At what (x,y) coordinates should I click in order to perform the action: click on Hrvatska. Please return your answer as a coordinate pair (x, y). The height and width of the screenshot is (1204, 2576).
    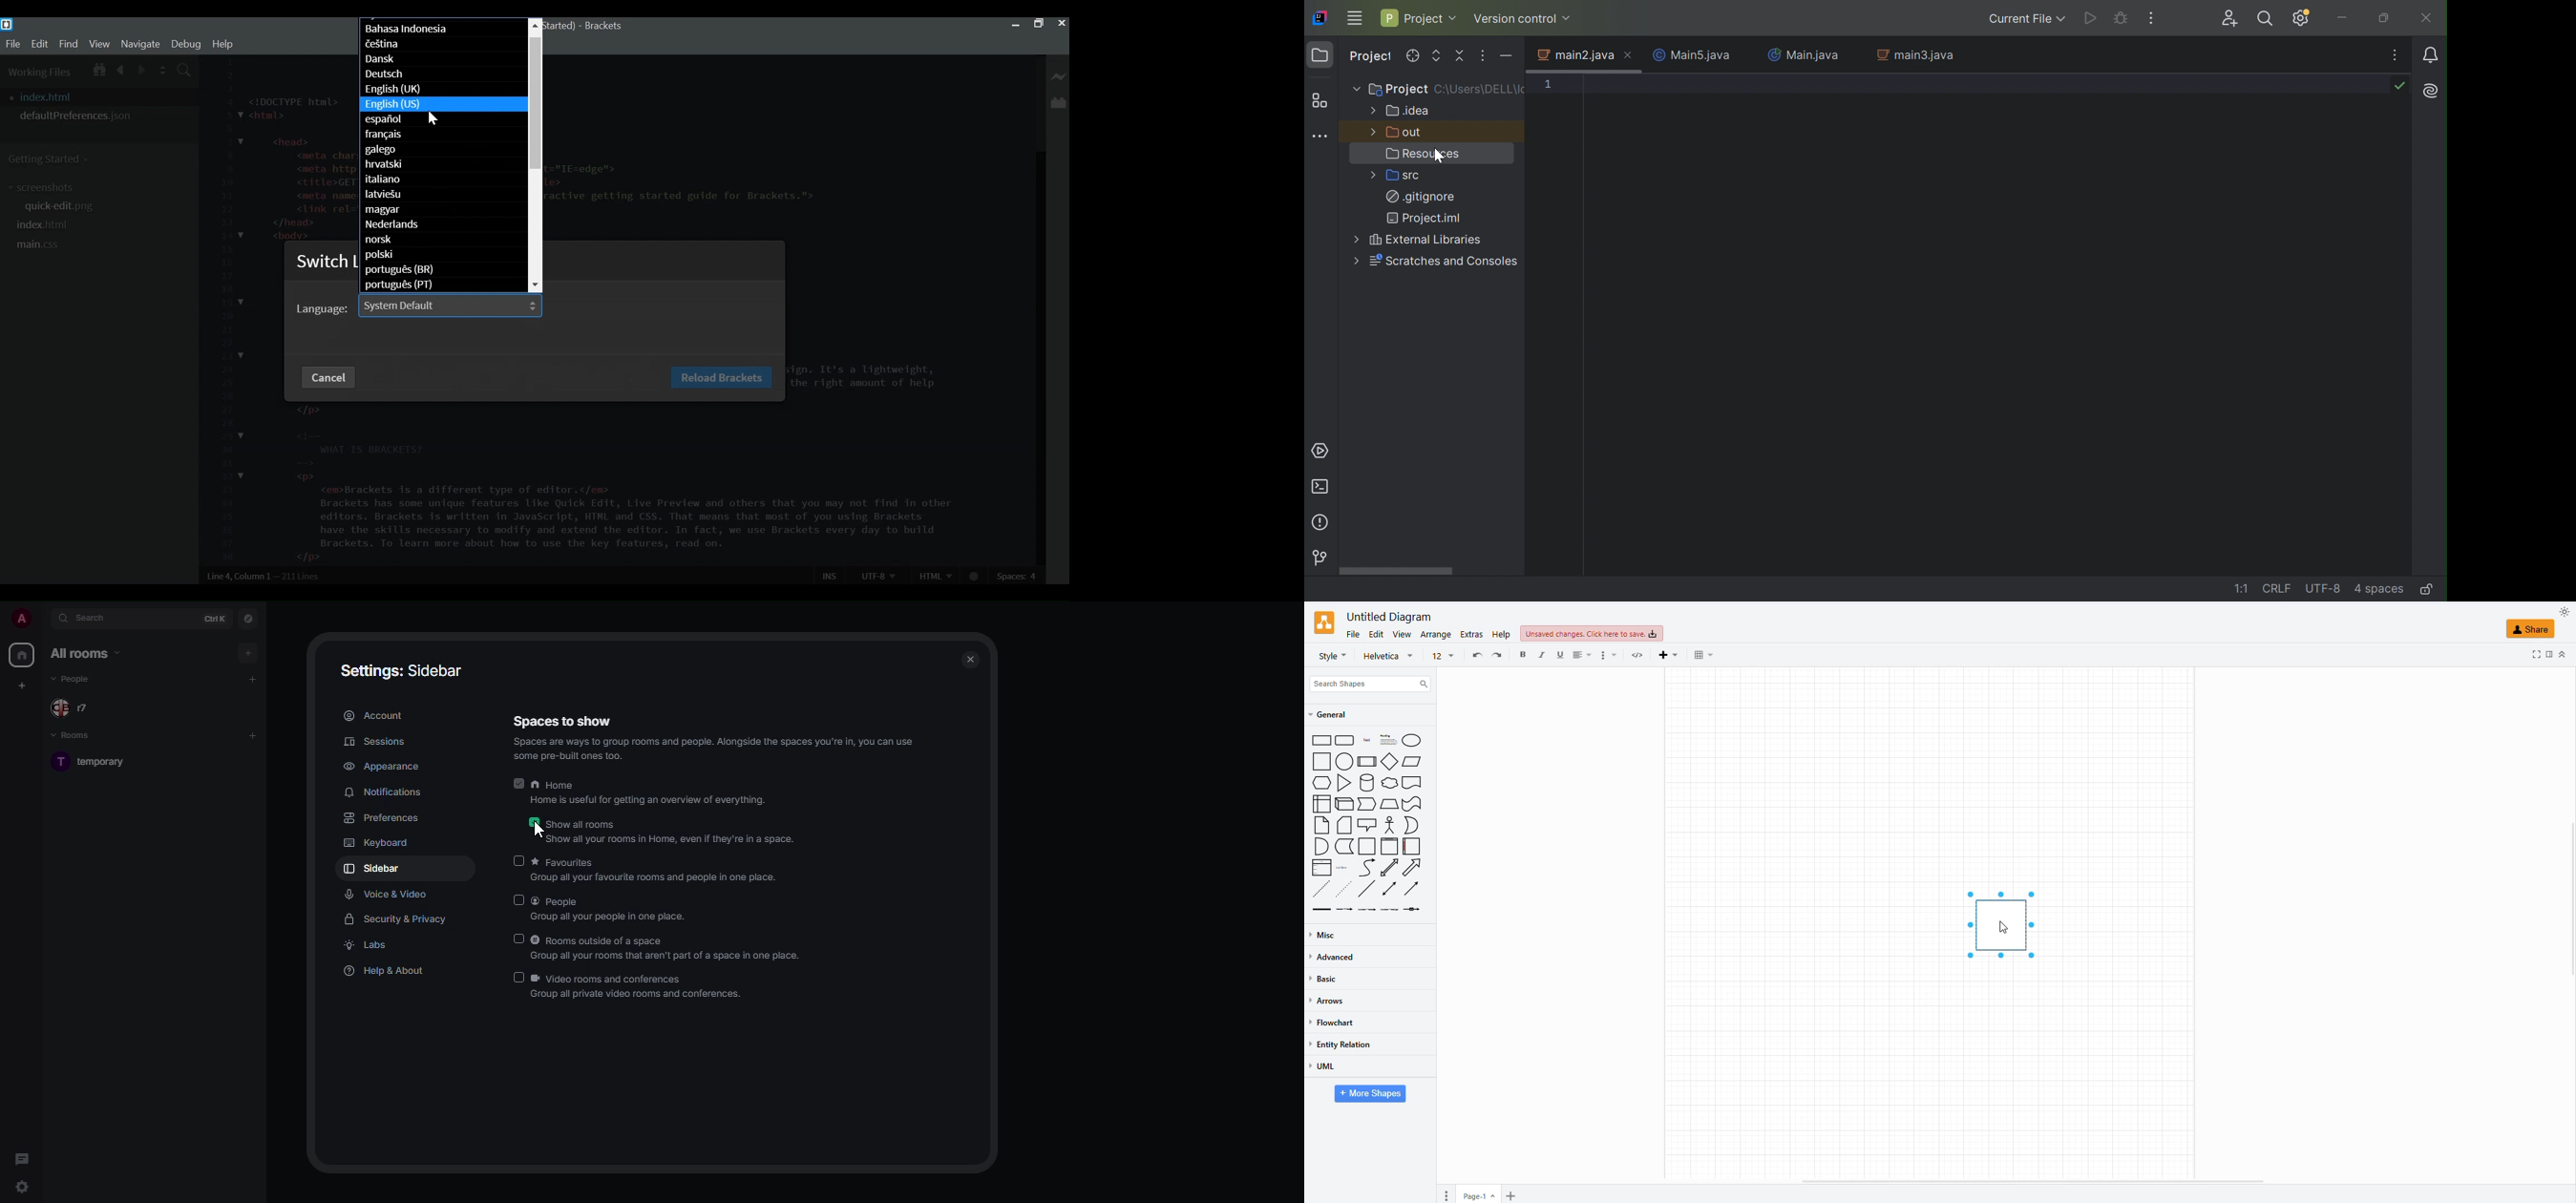
    Looking at the image, I should click on (443, 164).